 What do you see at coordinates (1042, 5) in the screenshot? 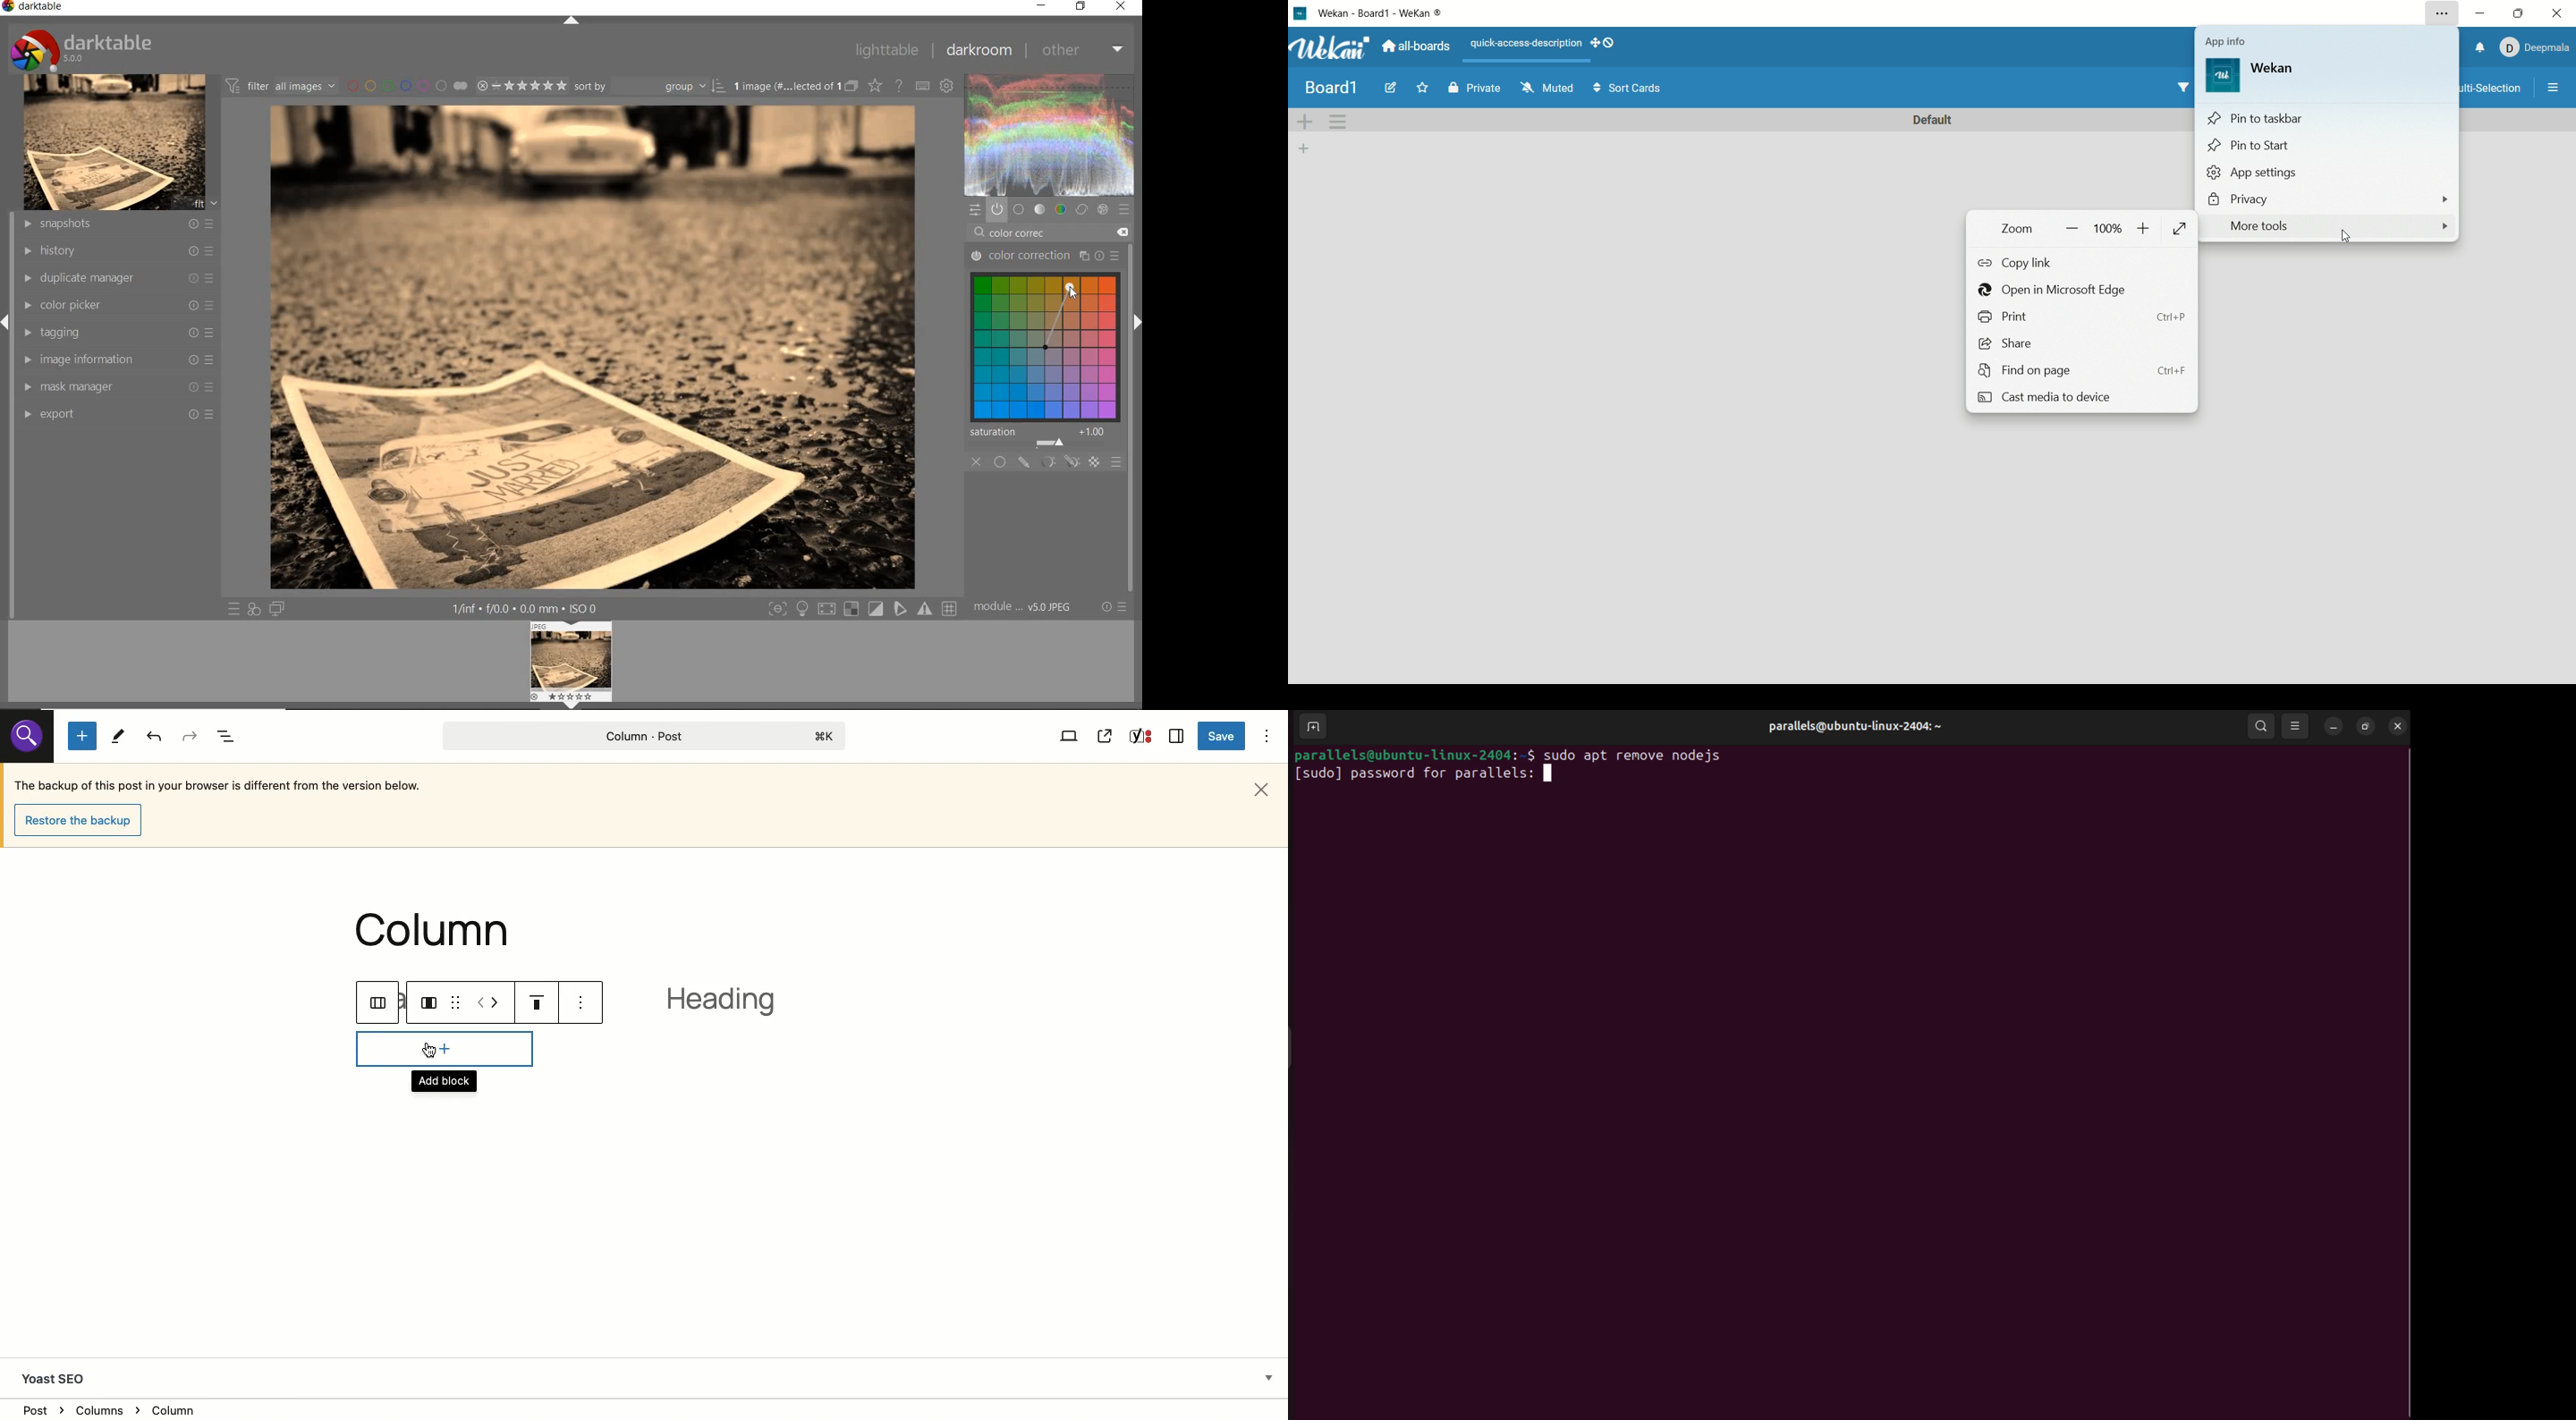
I see `minimize` at bounding box center [1042, 5].